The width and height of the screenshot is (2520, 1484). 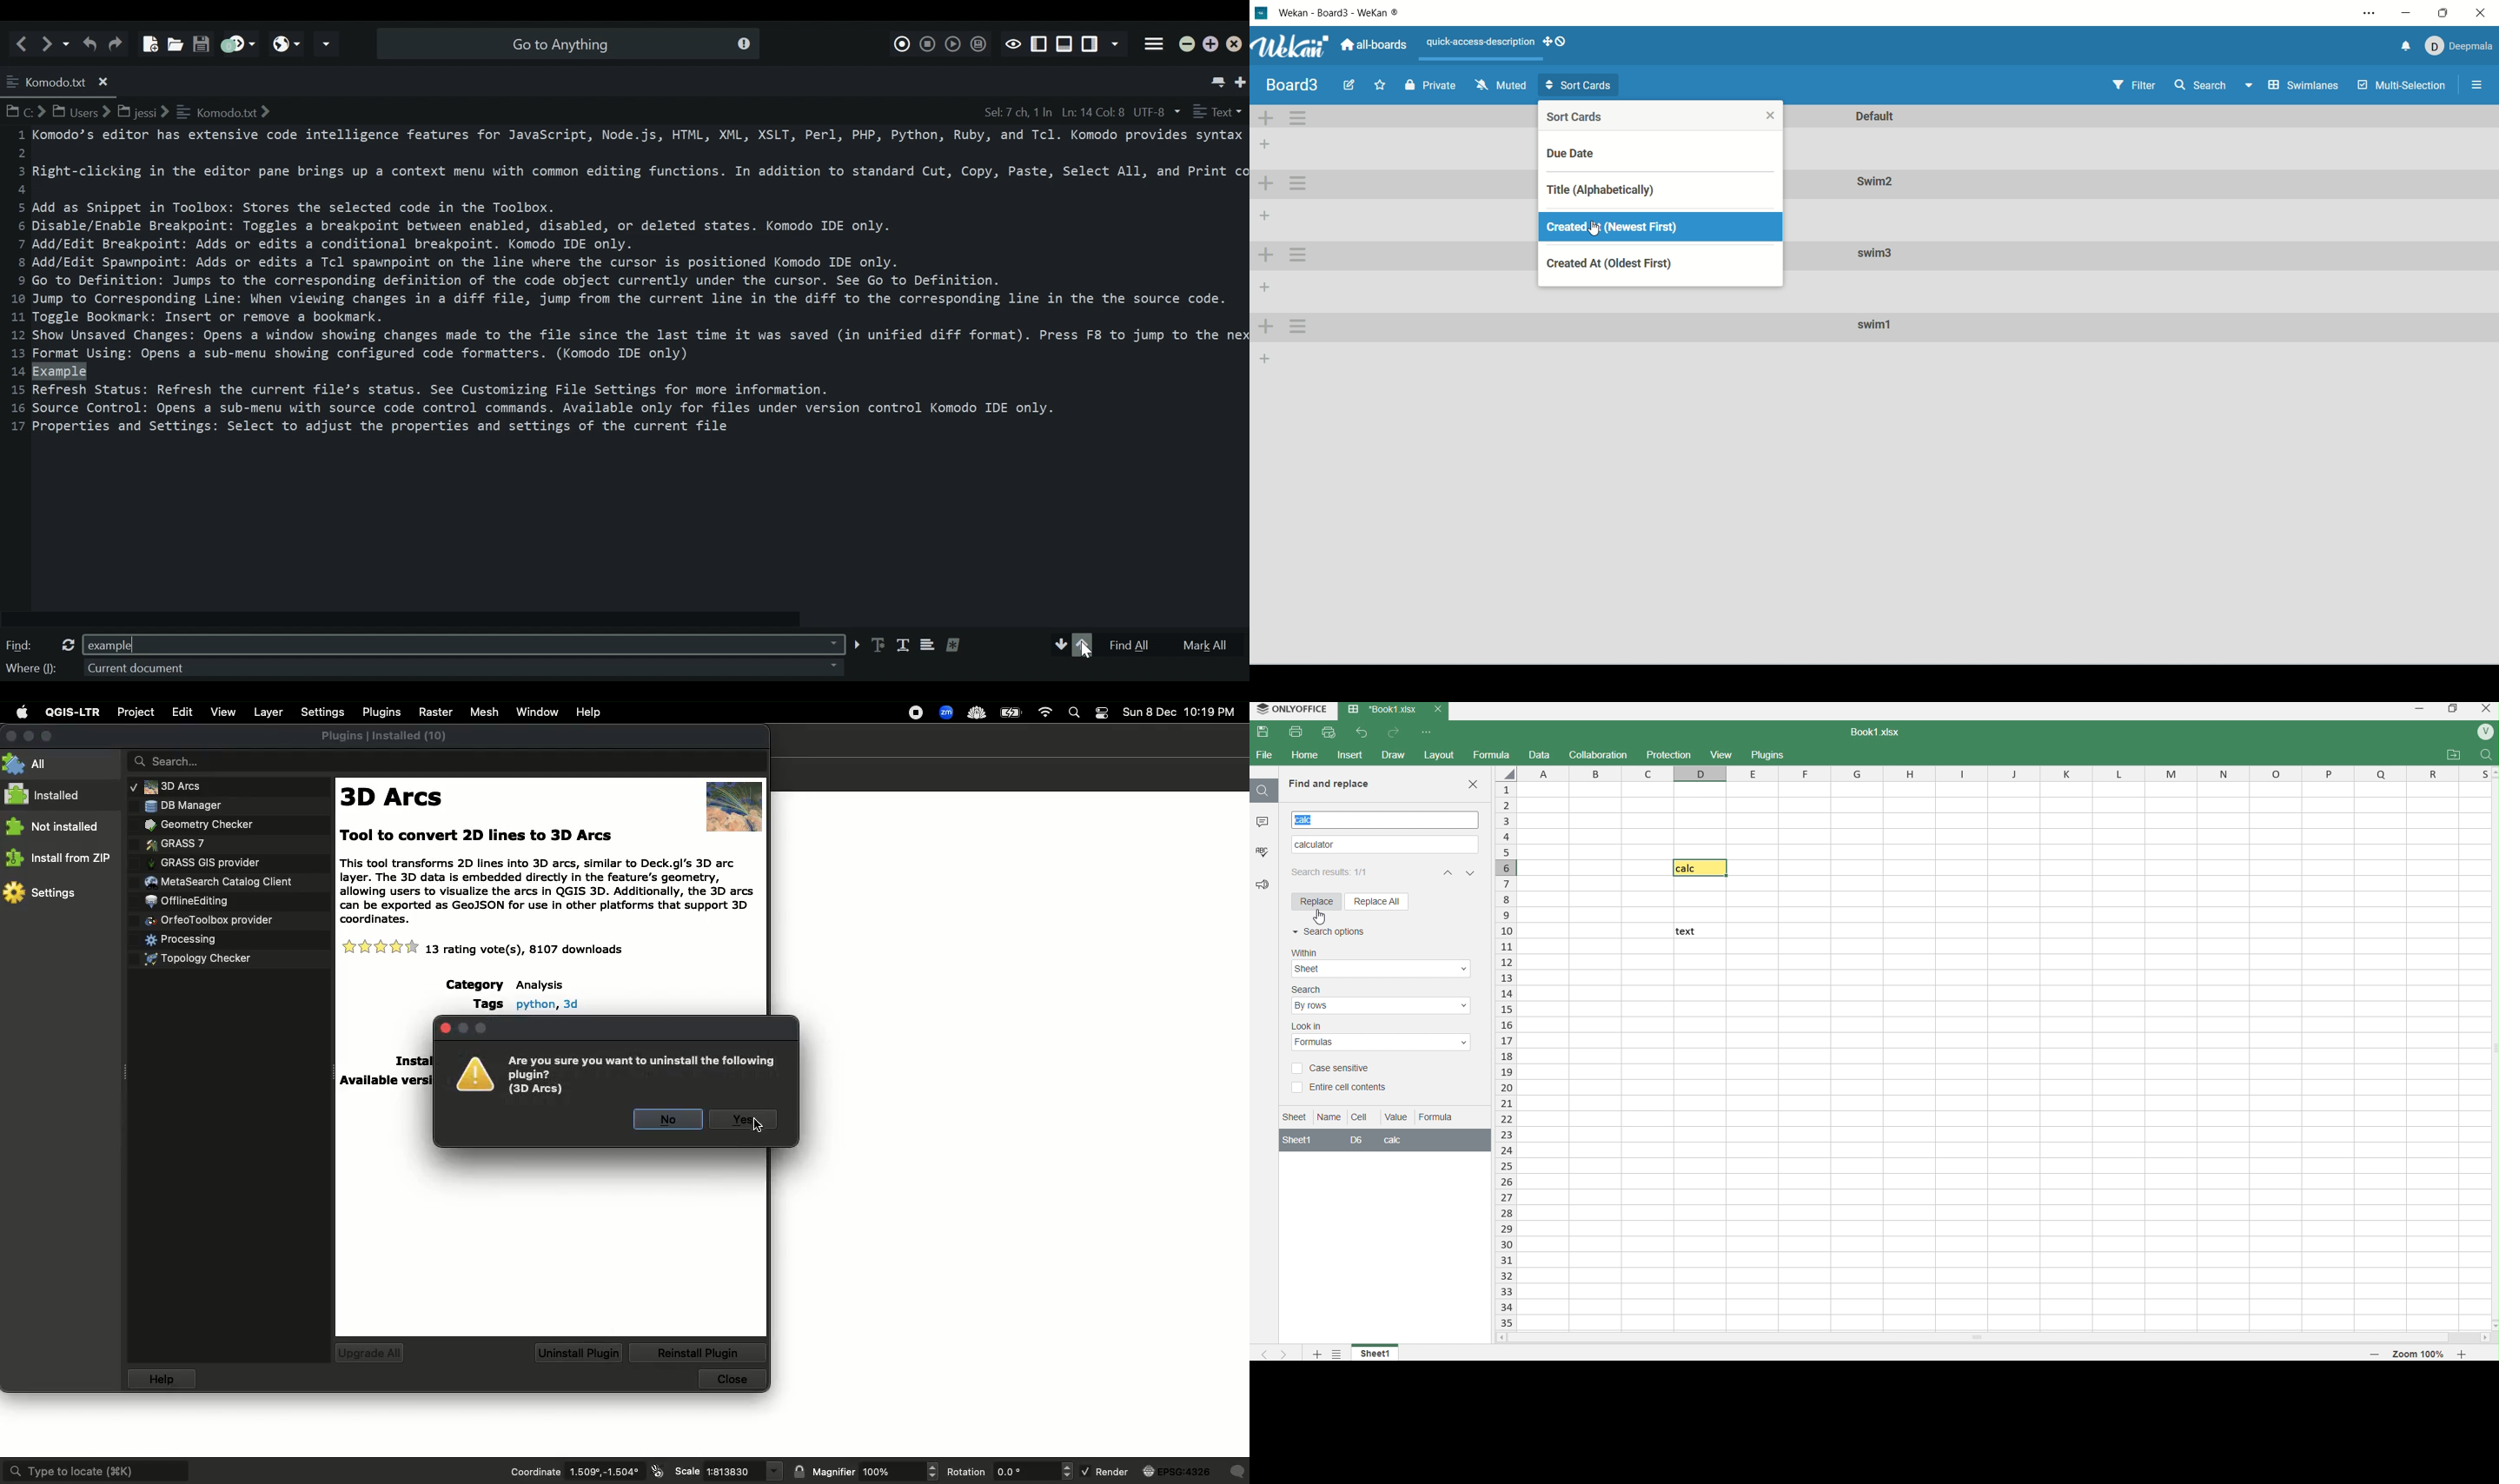 What do you see at coordinates (2410, 12) in the screenshot?
I see `minimize` at bounding box center [2410, 12].